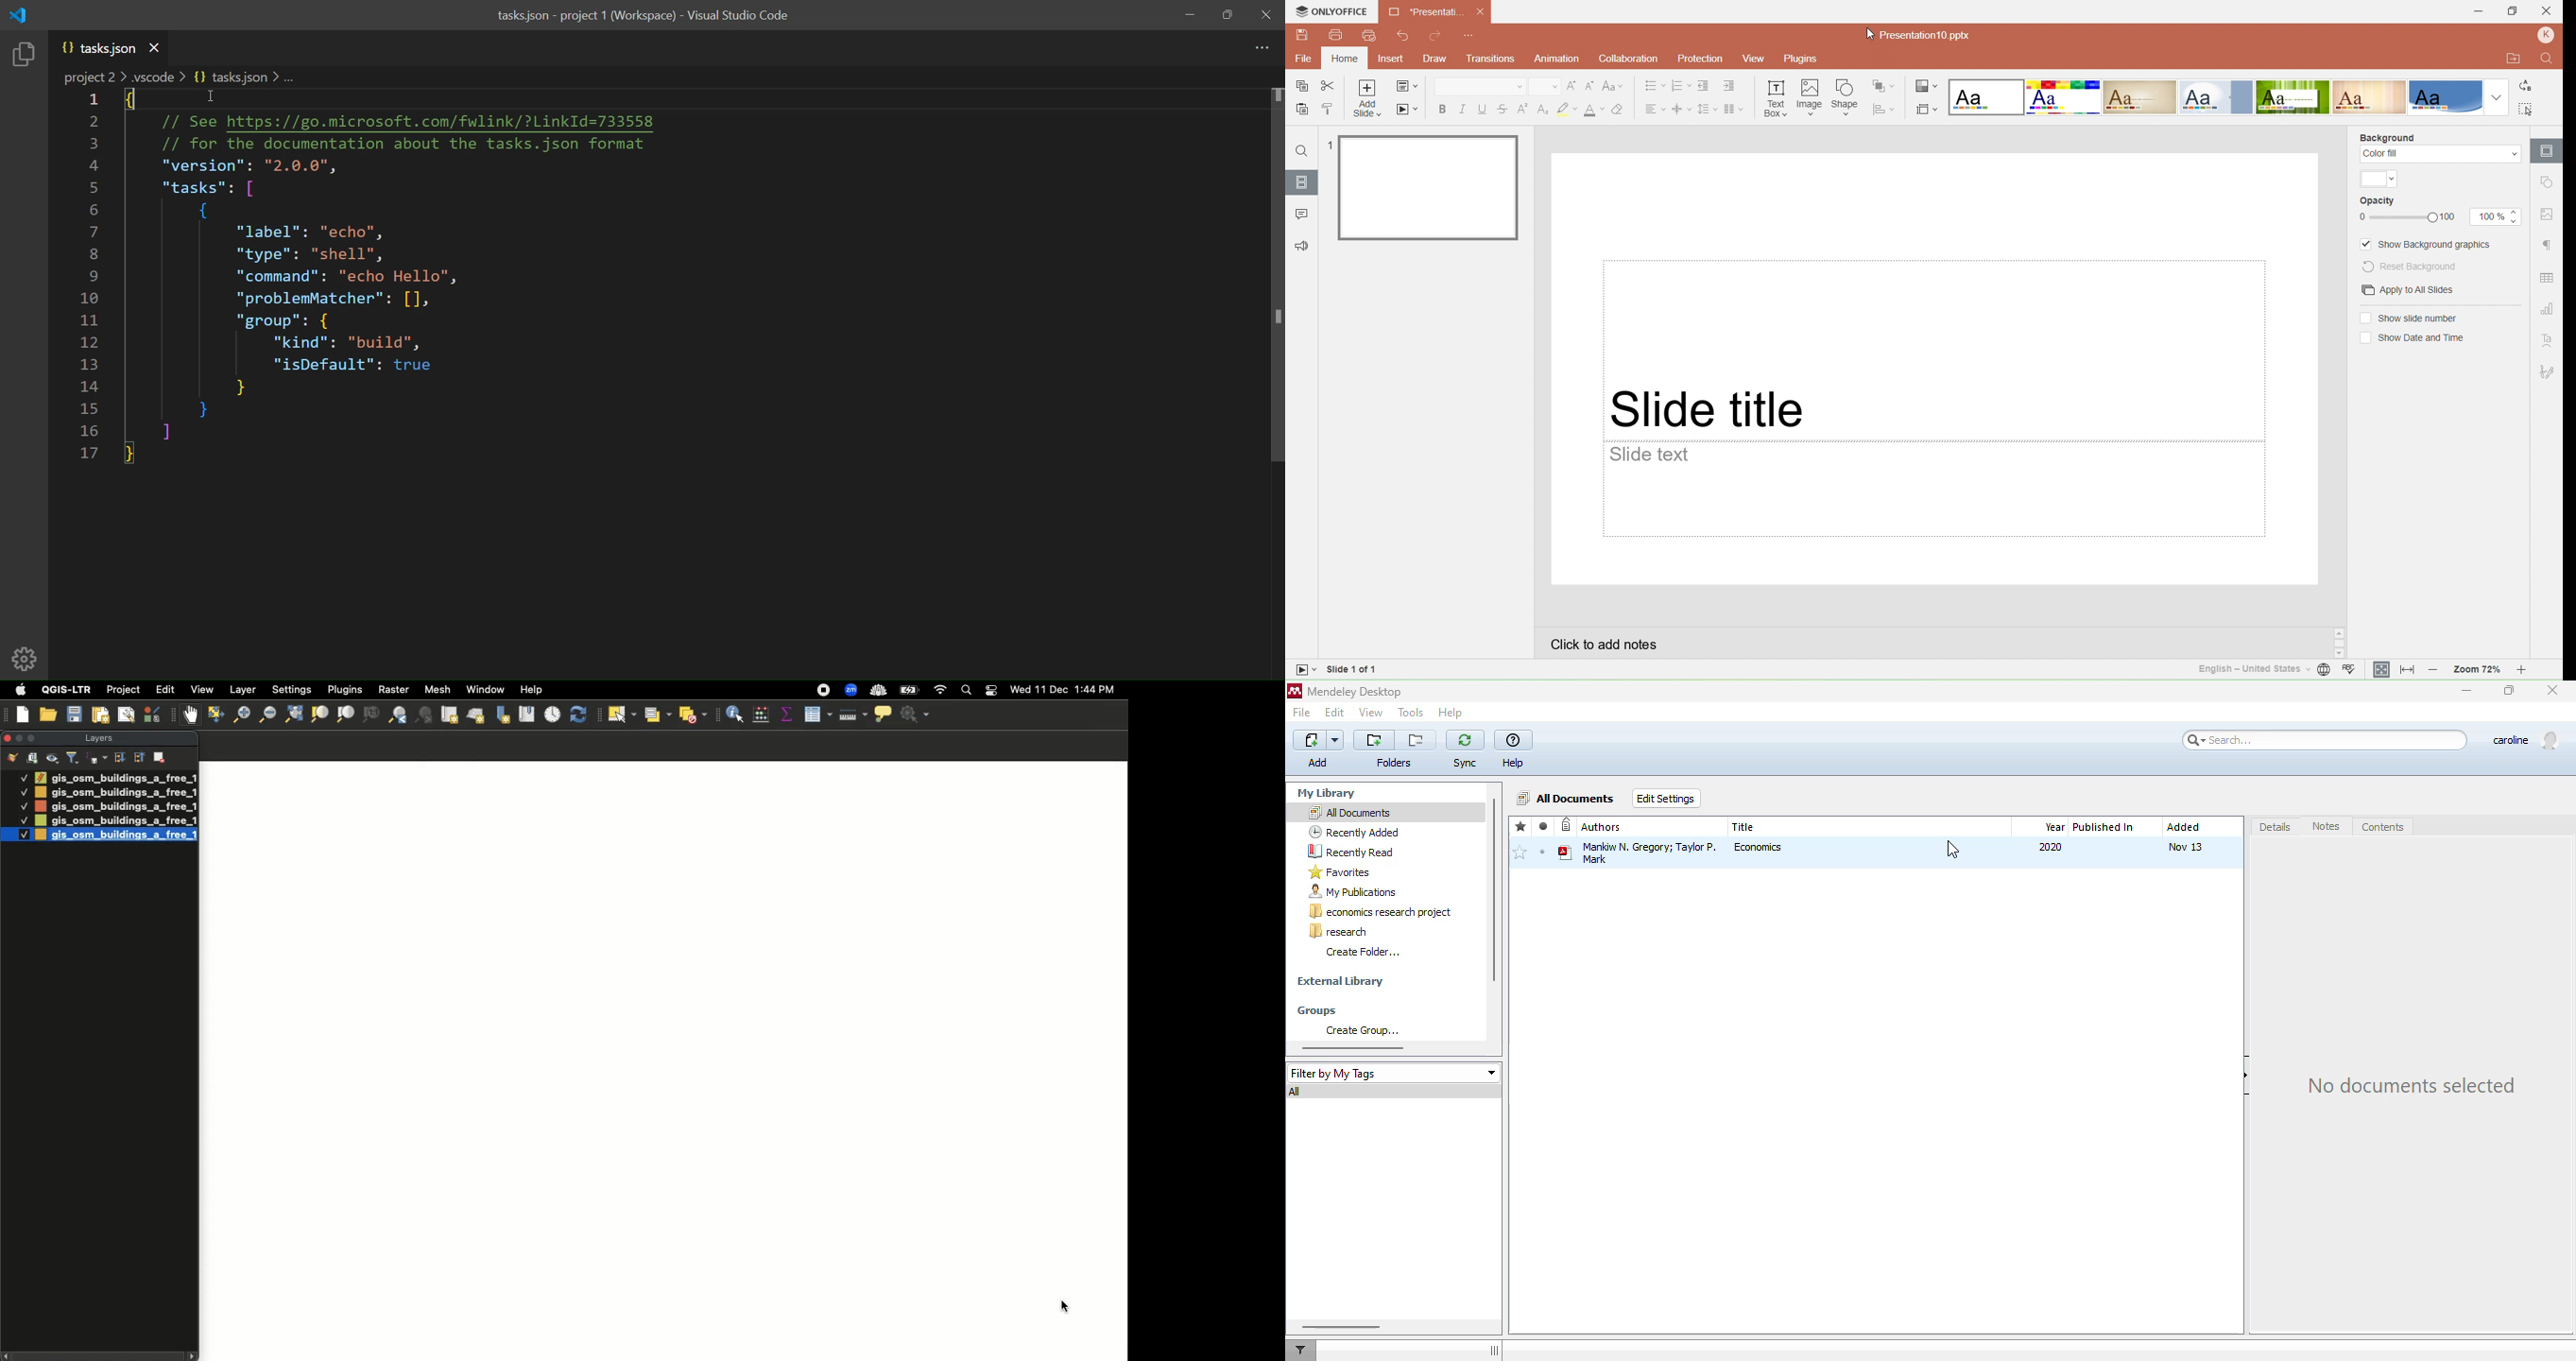 Image resolution: width=2576 pixels, height=1372 pixels. What do you see at coordinates (7, 715) in the screenshot?
I see `` at bounding box center [7, 715].